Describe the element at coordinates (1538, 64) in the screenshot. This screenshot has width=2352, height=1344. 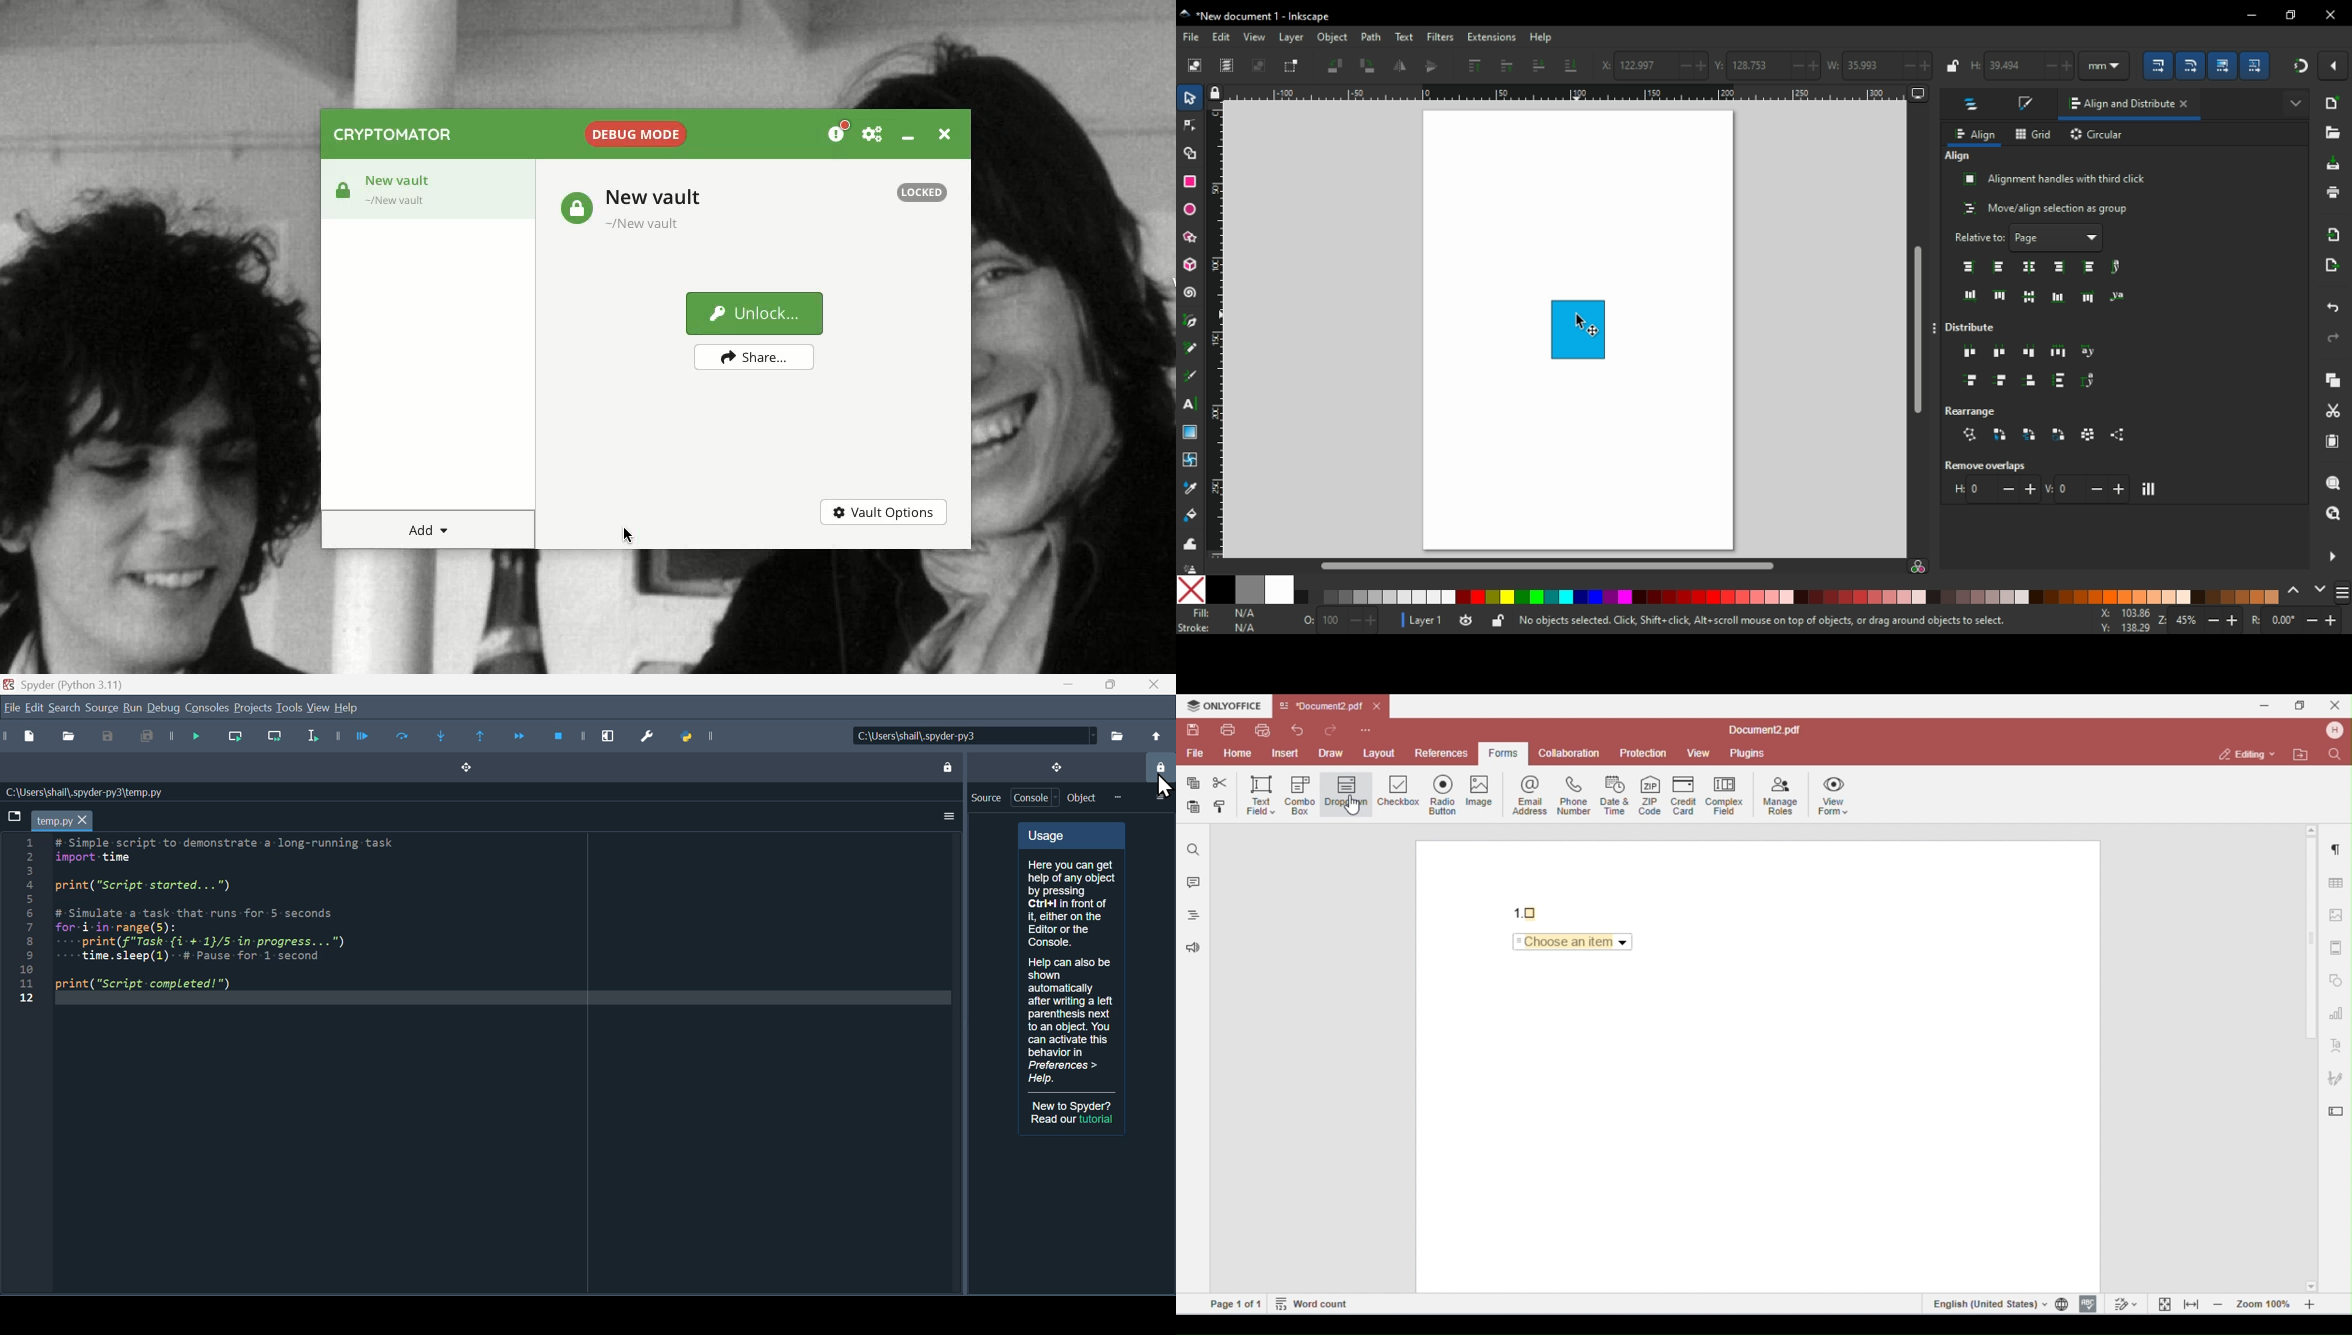
I see `lower` at that location.